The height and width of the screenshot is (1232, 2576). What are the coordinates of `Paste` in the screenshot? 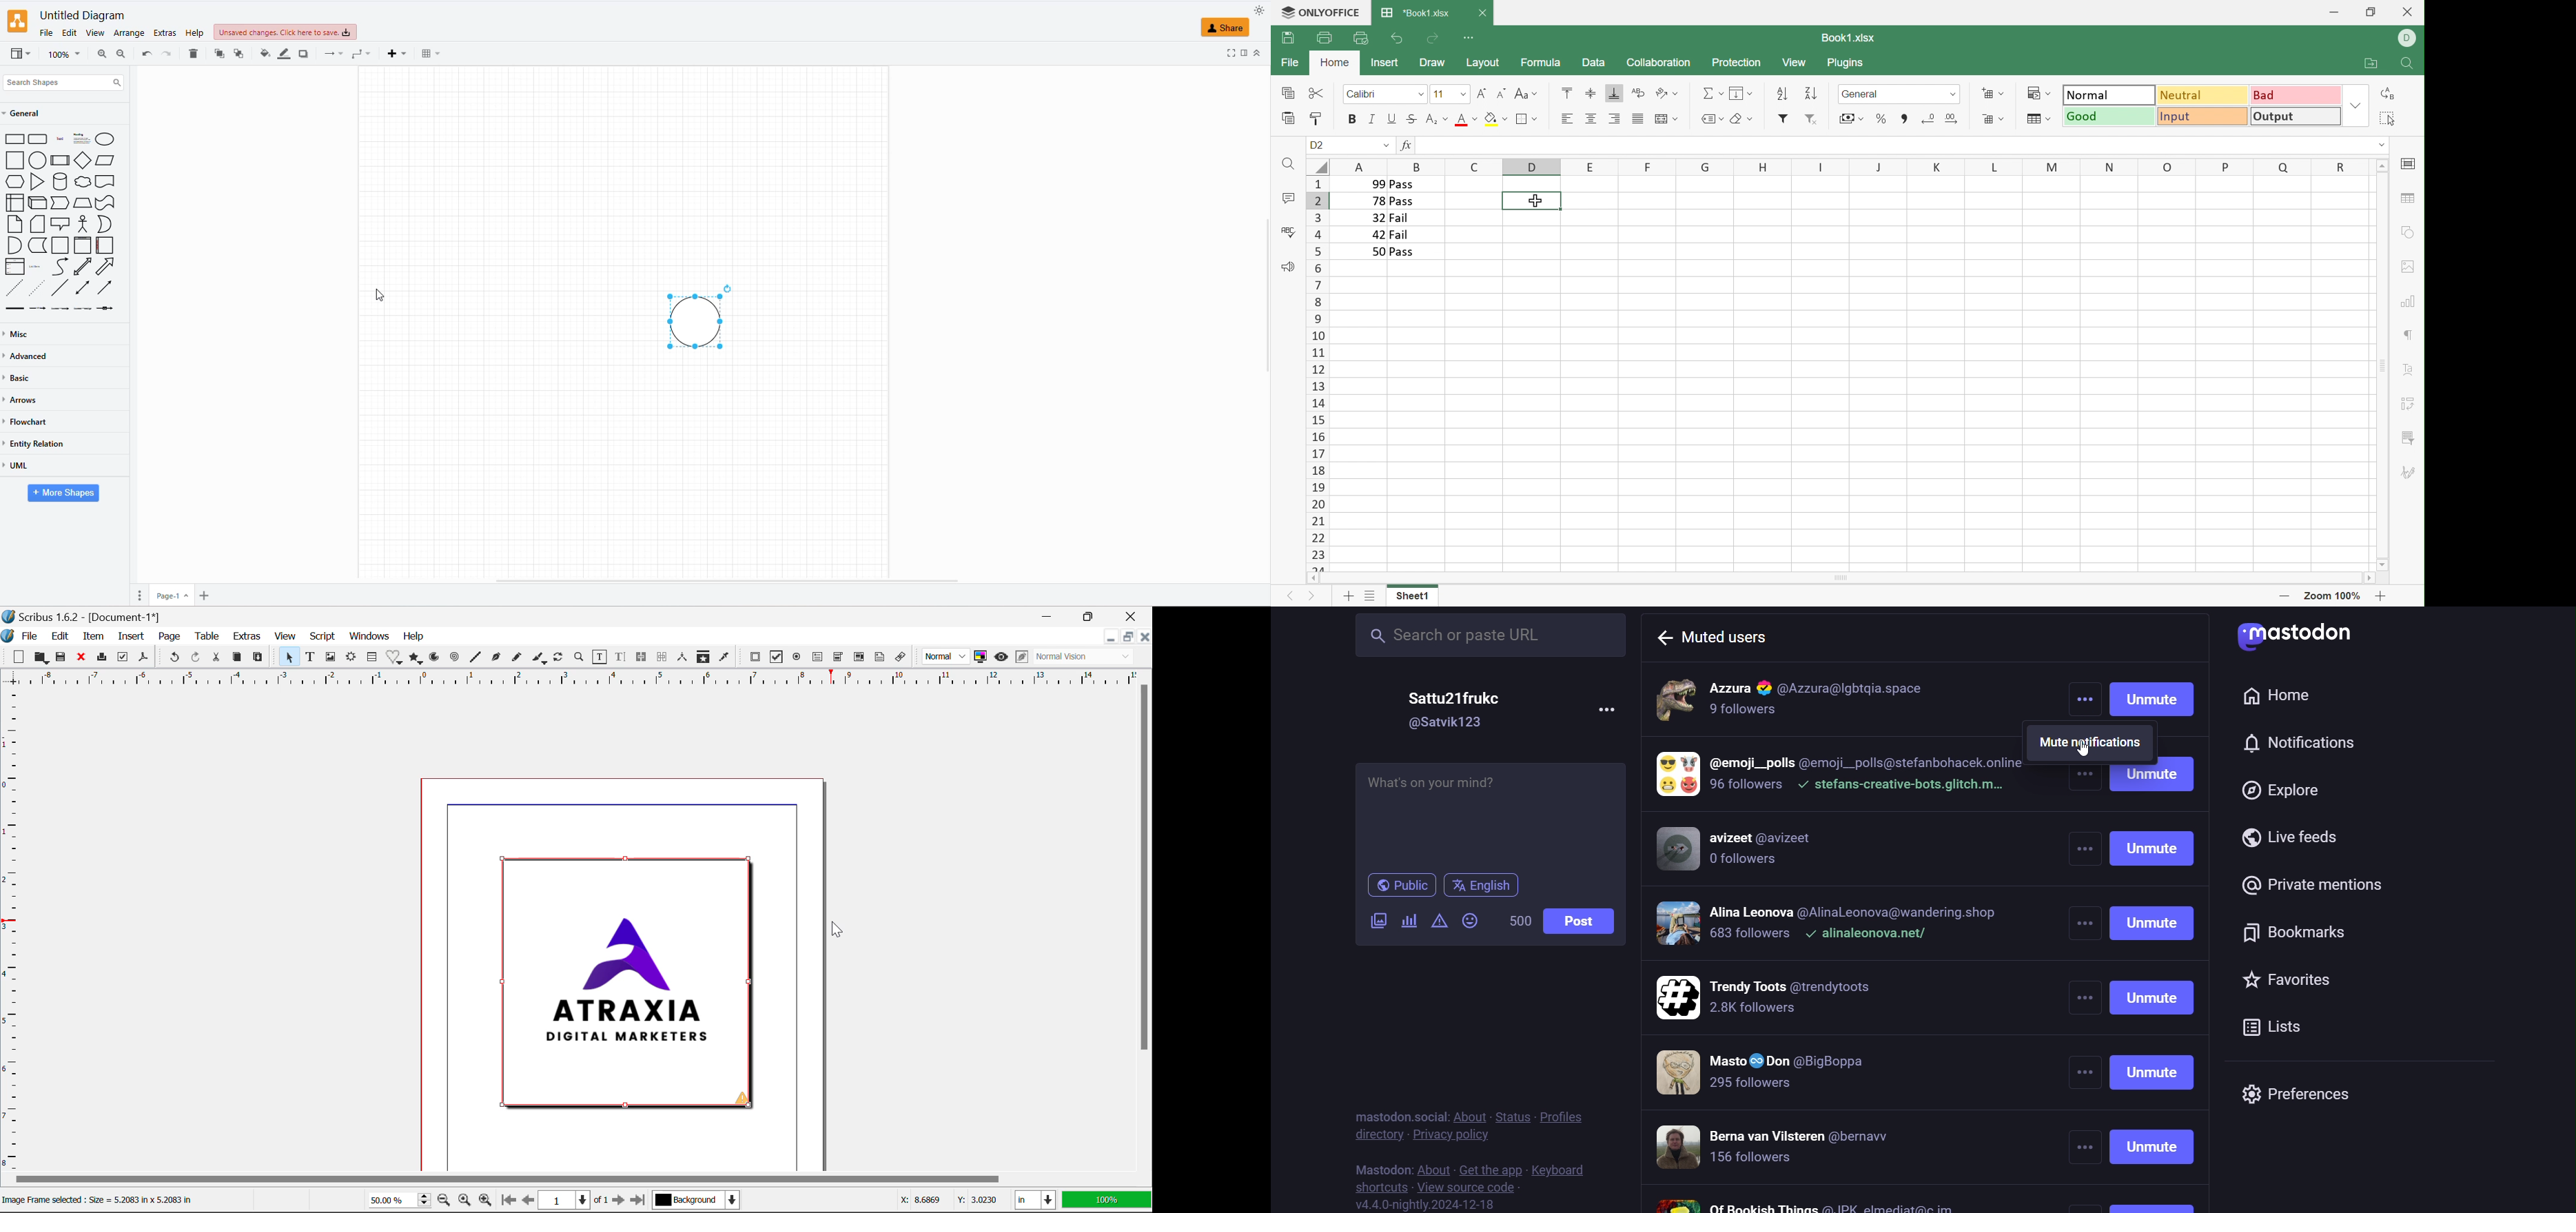 It's located at (260, 659).